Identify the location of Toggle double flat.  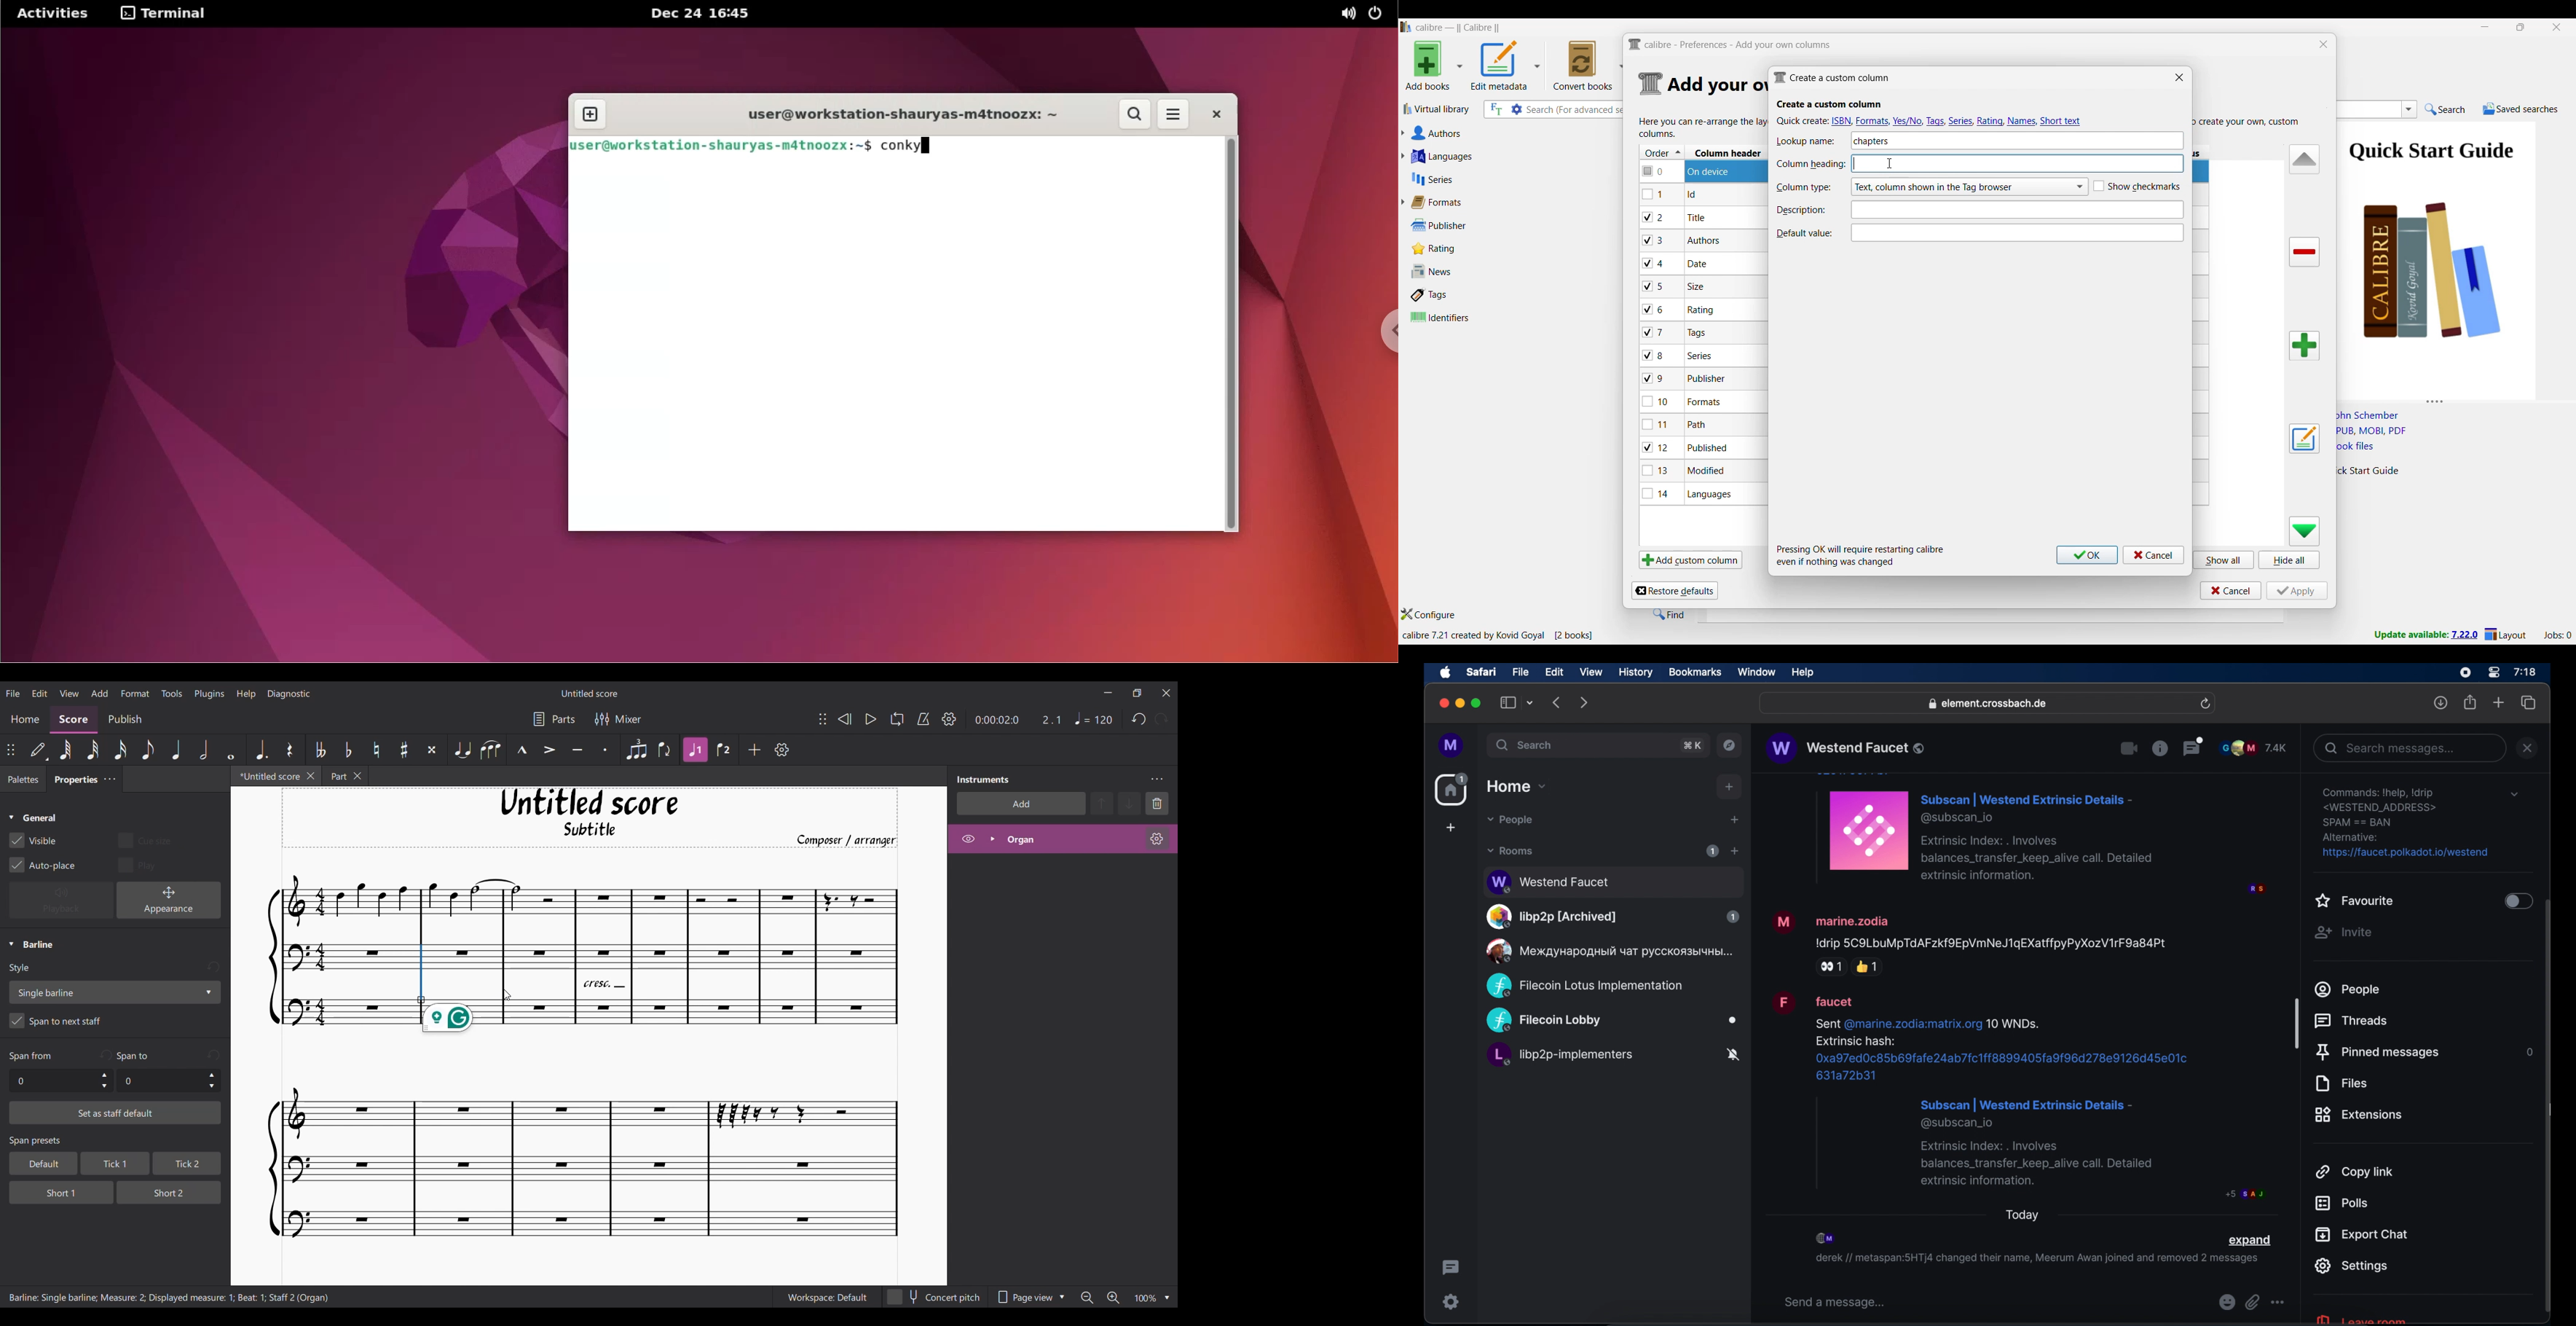
(318, 750).